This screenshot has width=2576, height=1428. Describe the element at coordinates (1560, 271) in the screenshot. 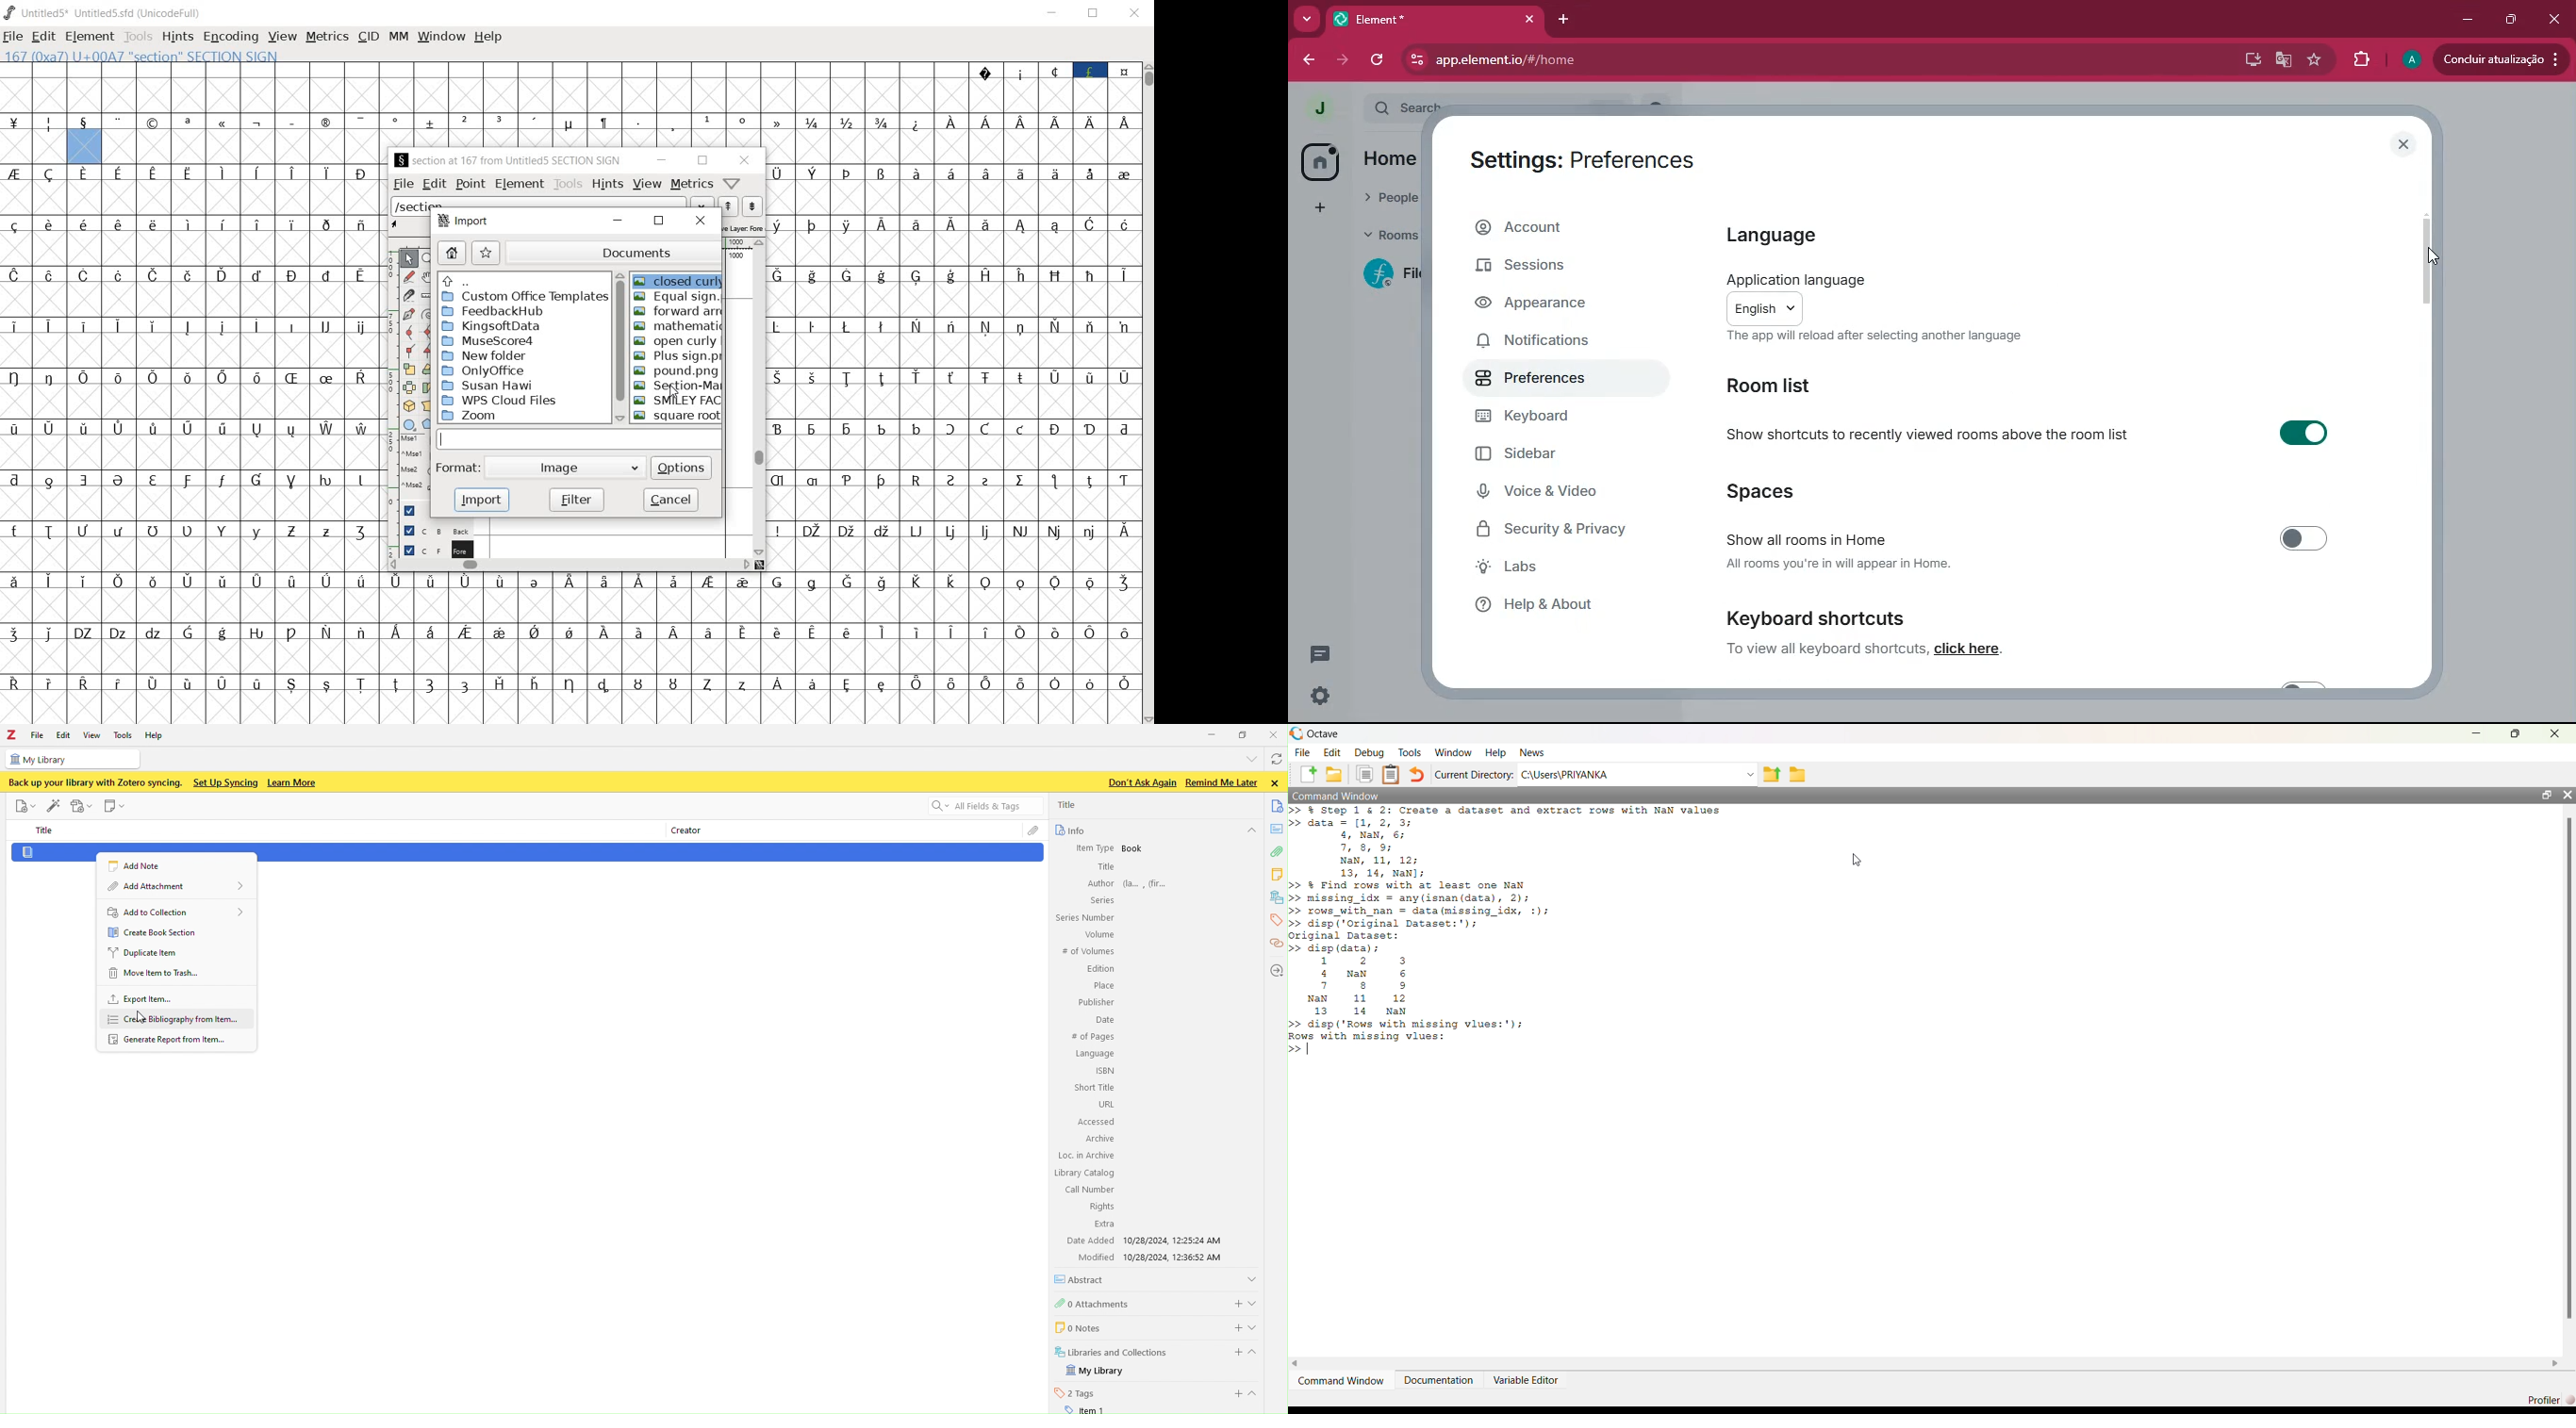

I see `sessions` at that location.